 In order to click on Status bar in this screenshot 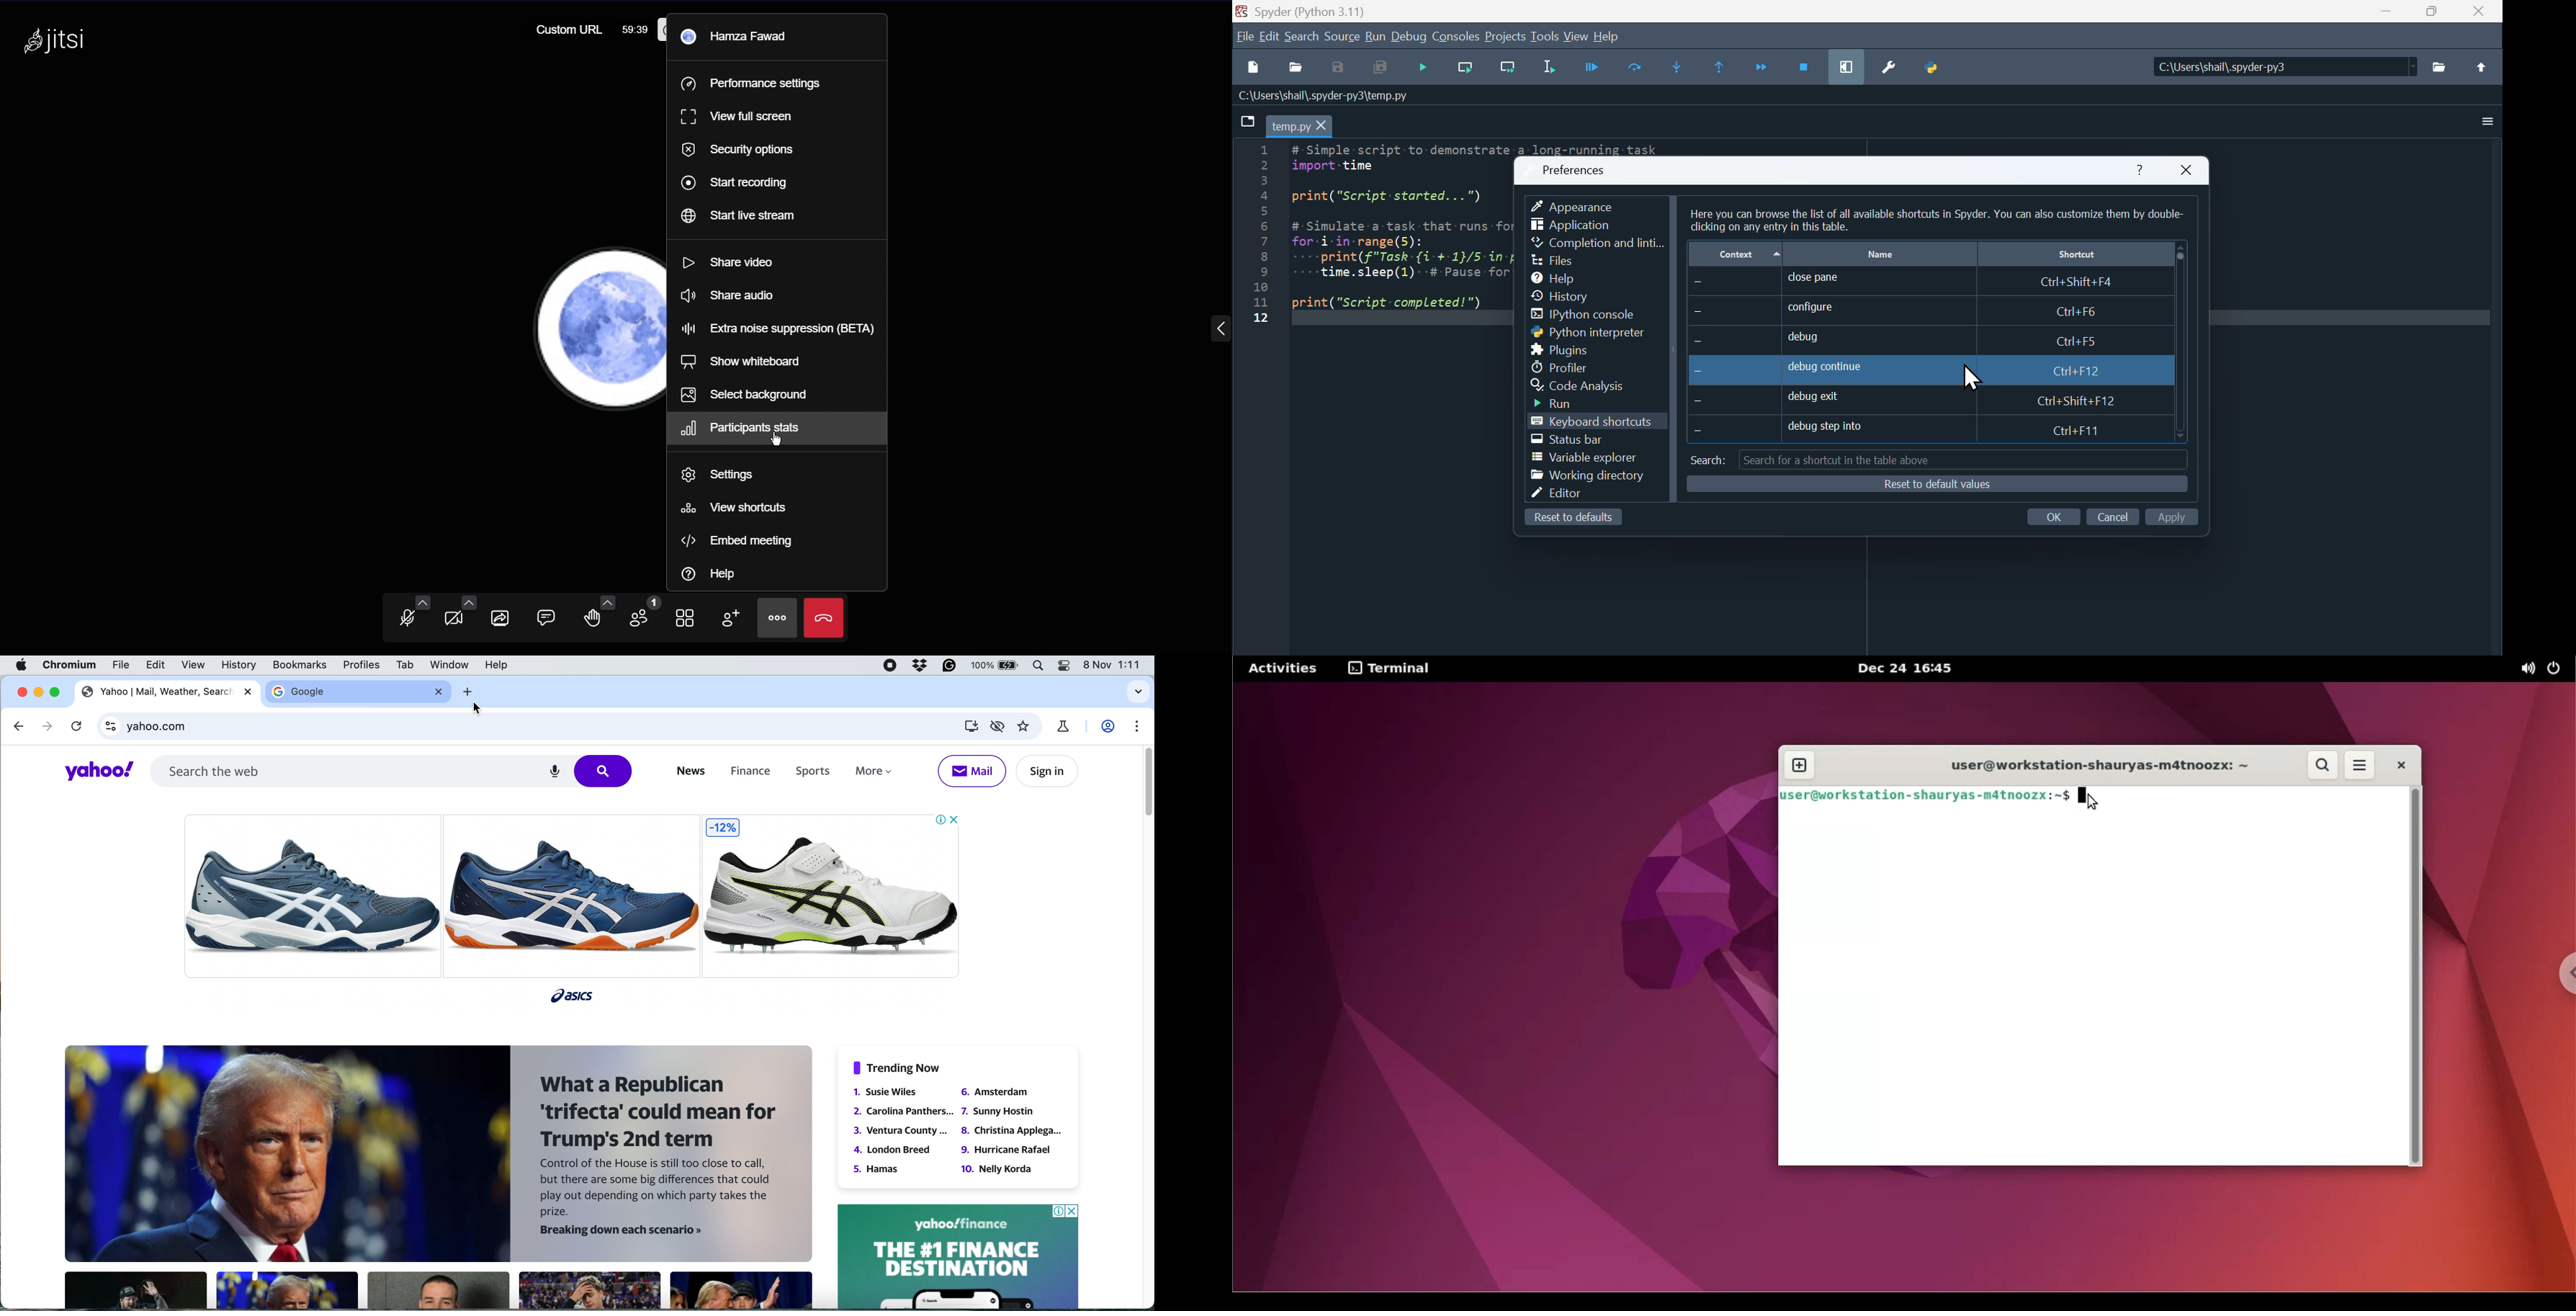, I will do `click(1575, 440)`.